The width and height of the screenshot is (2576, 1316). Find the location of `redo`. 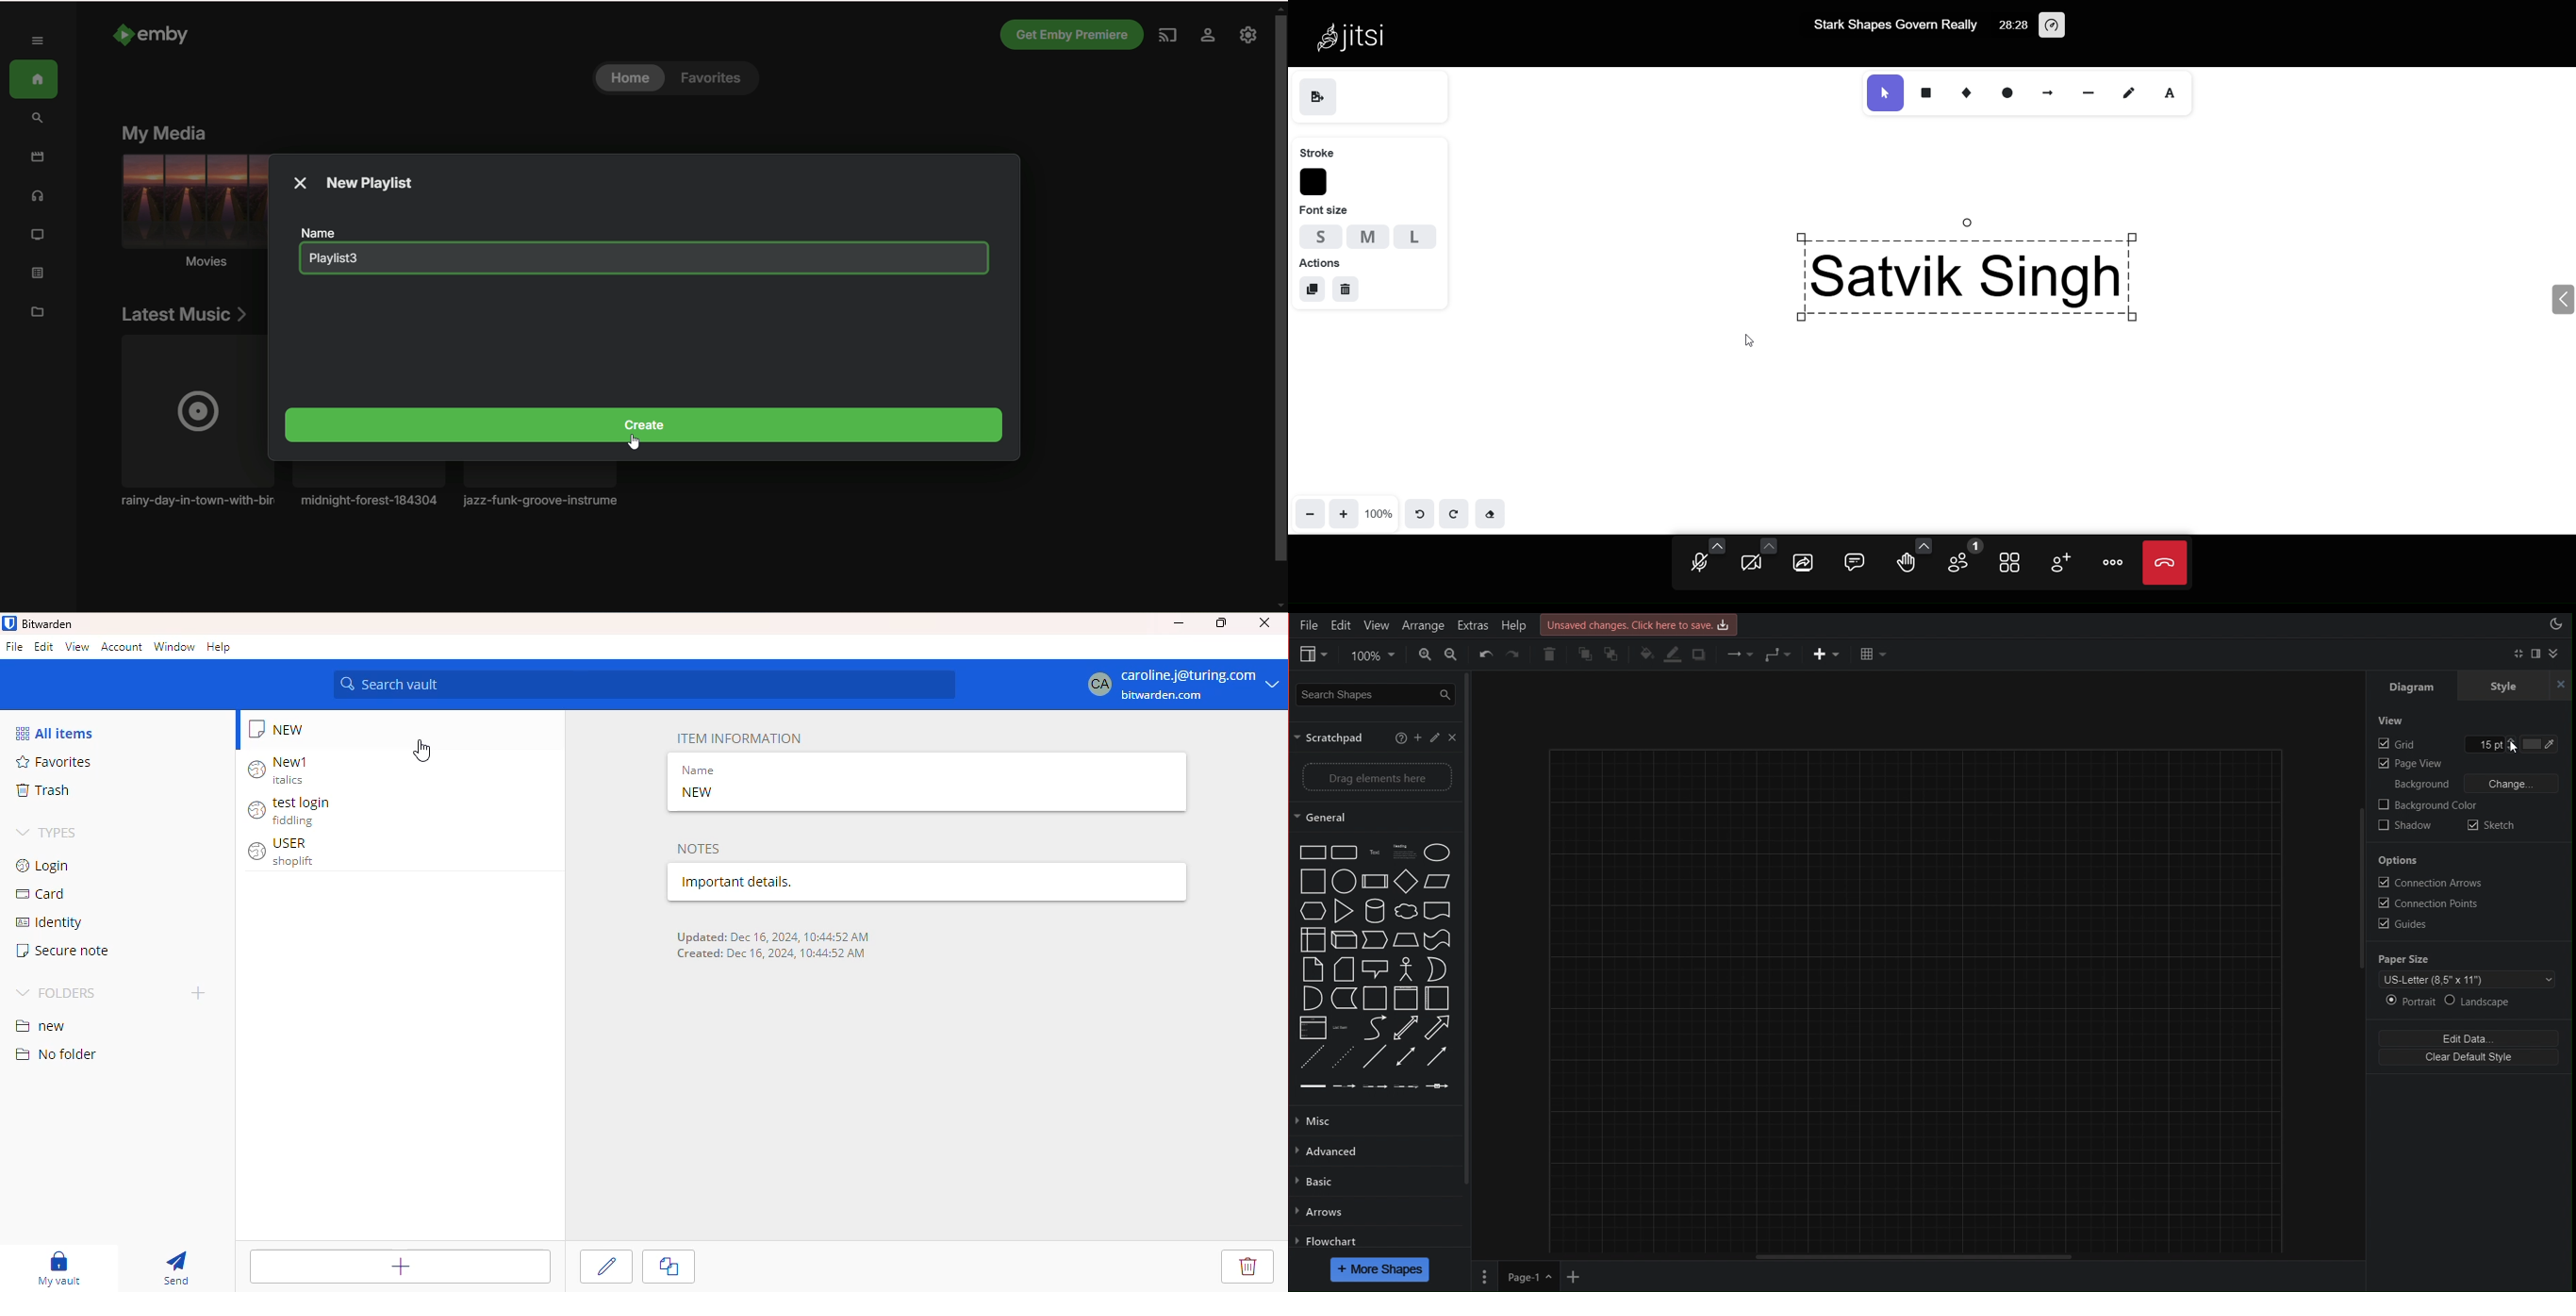

redo is located at coordinates (1452, 513).